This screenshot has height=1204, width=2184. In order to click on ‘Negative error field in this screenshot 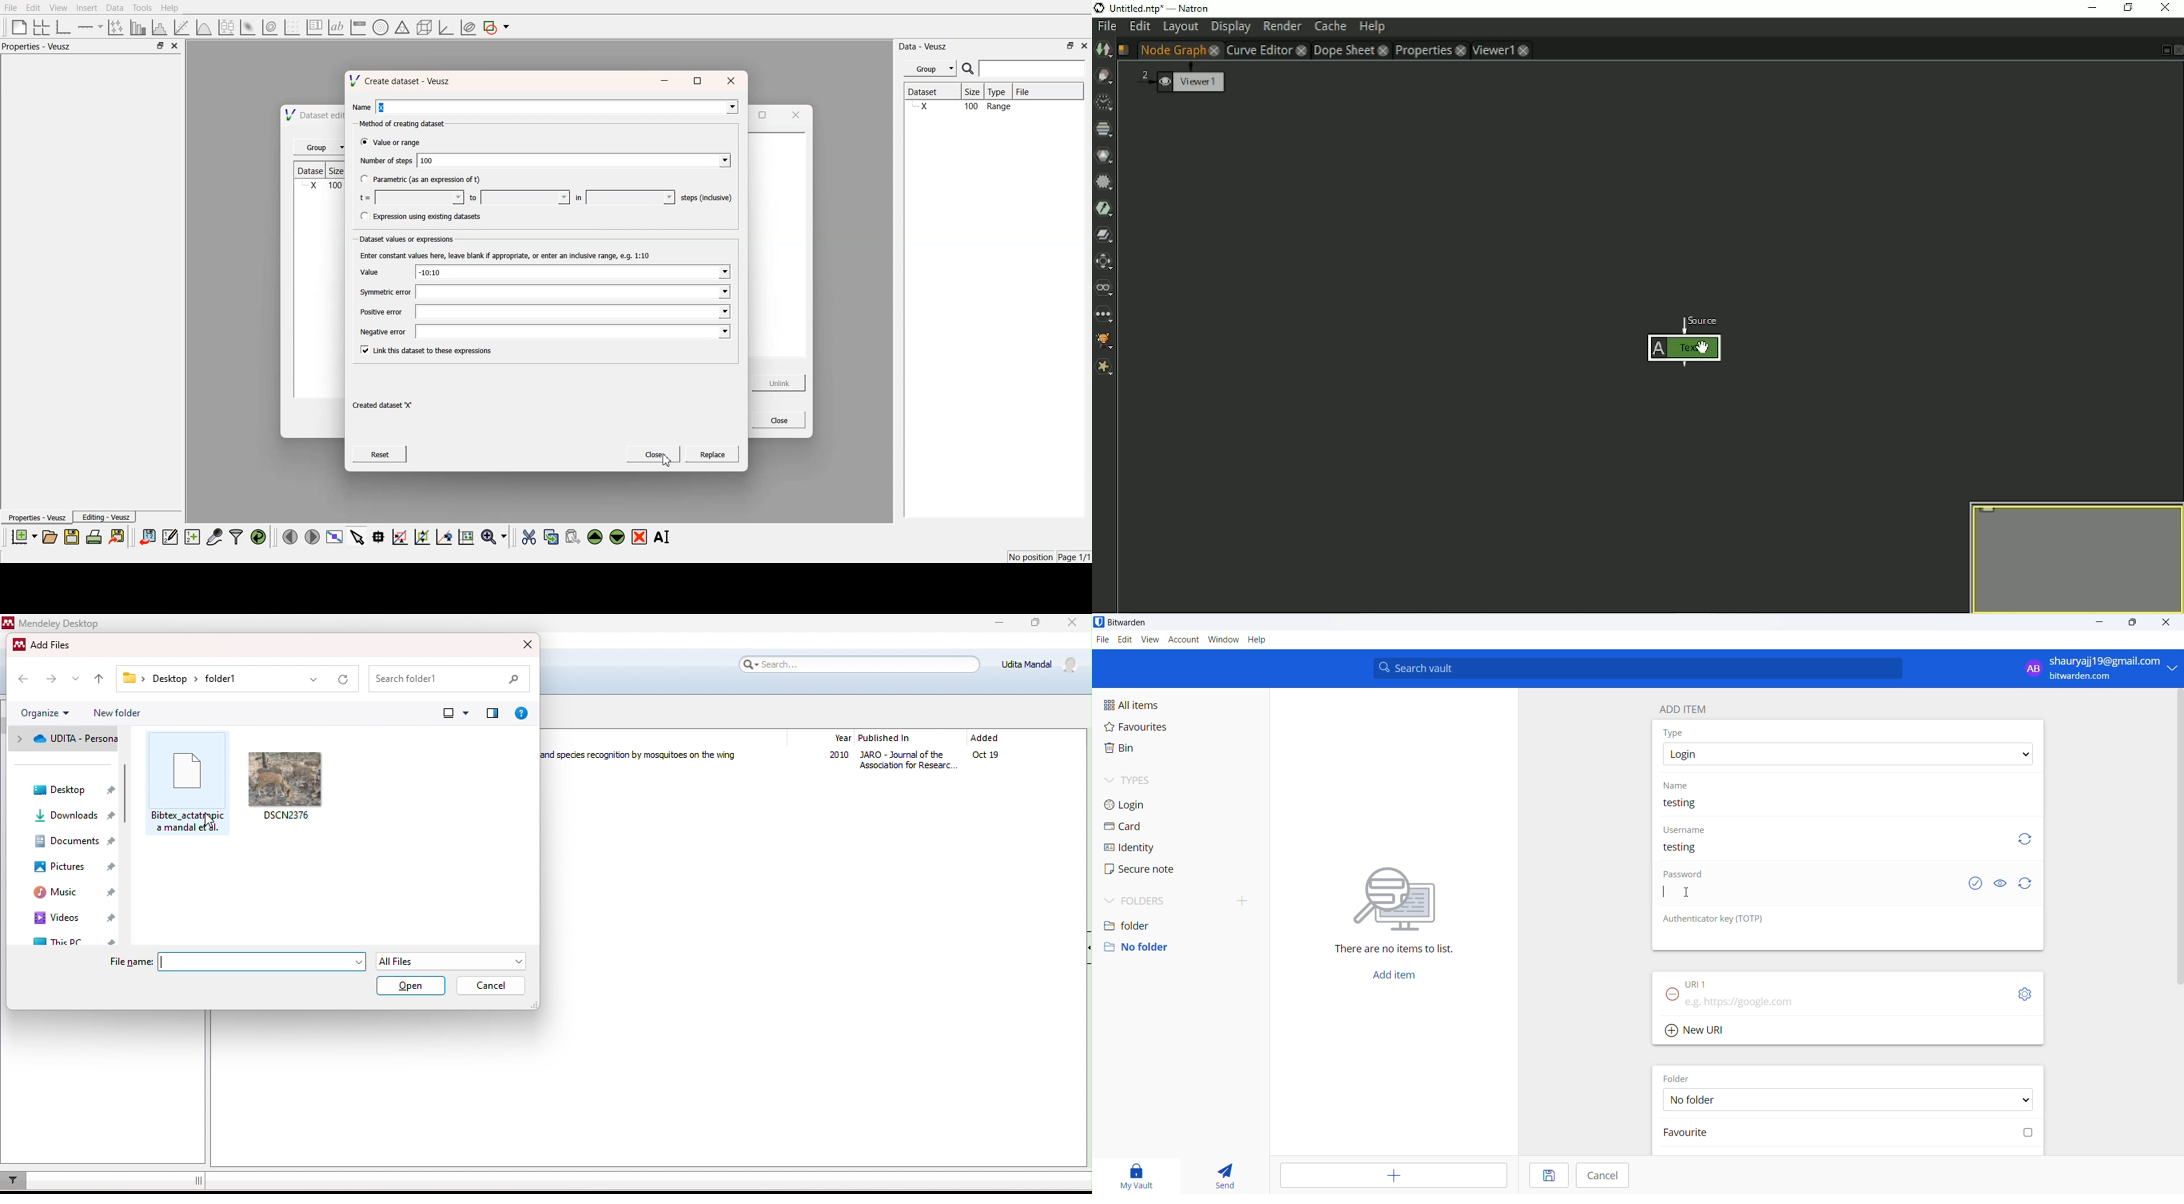, I will do `click(572, 333)`.